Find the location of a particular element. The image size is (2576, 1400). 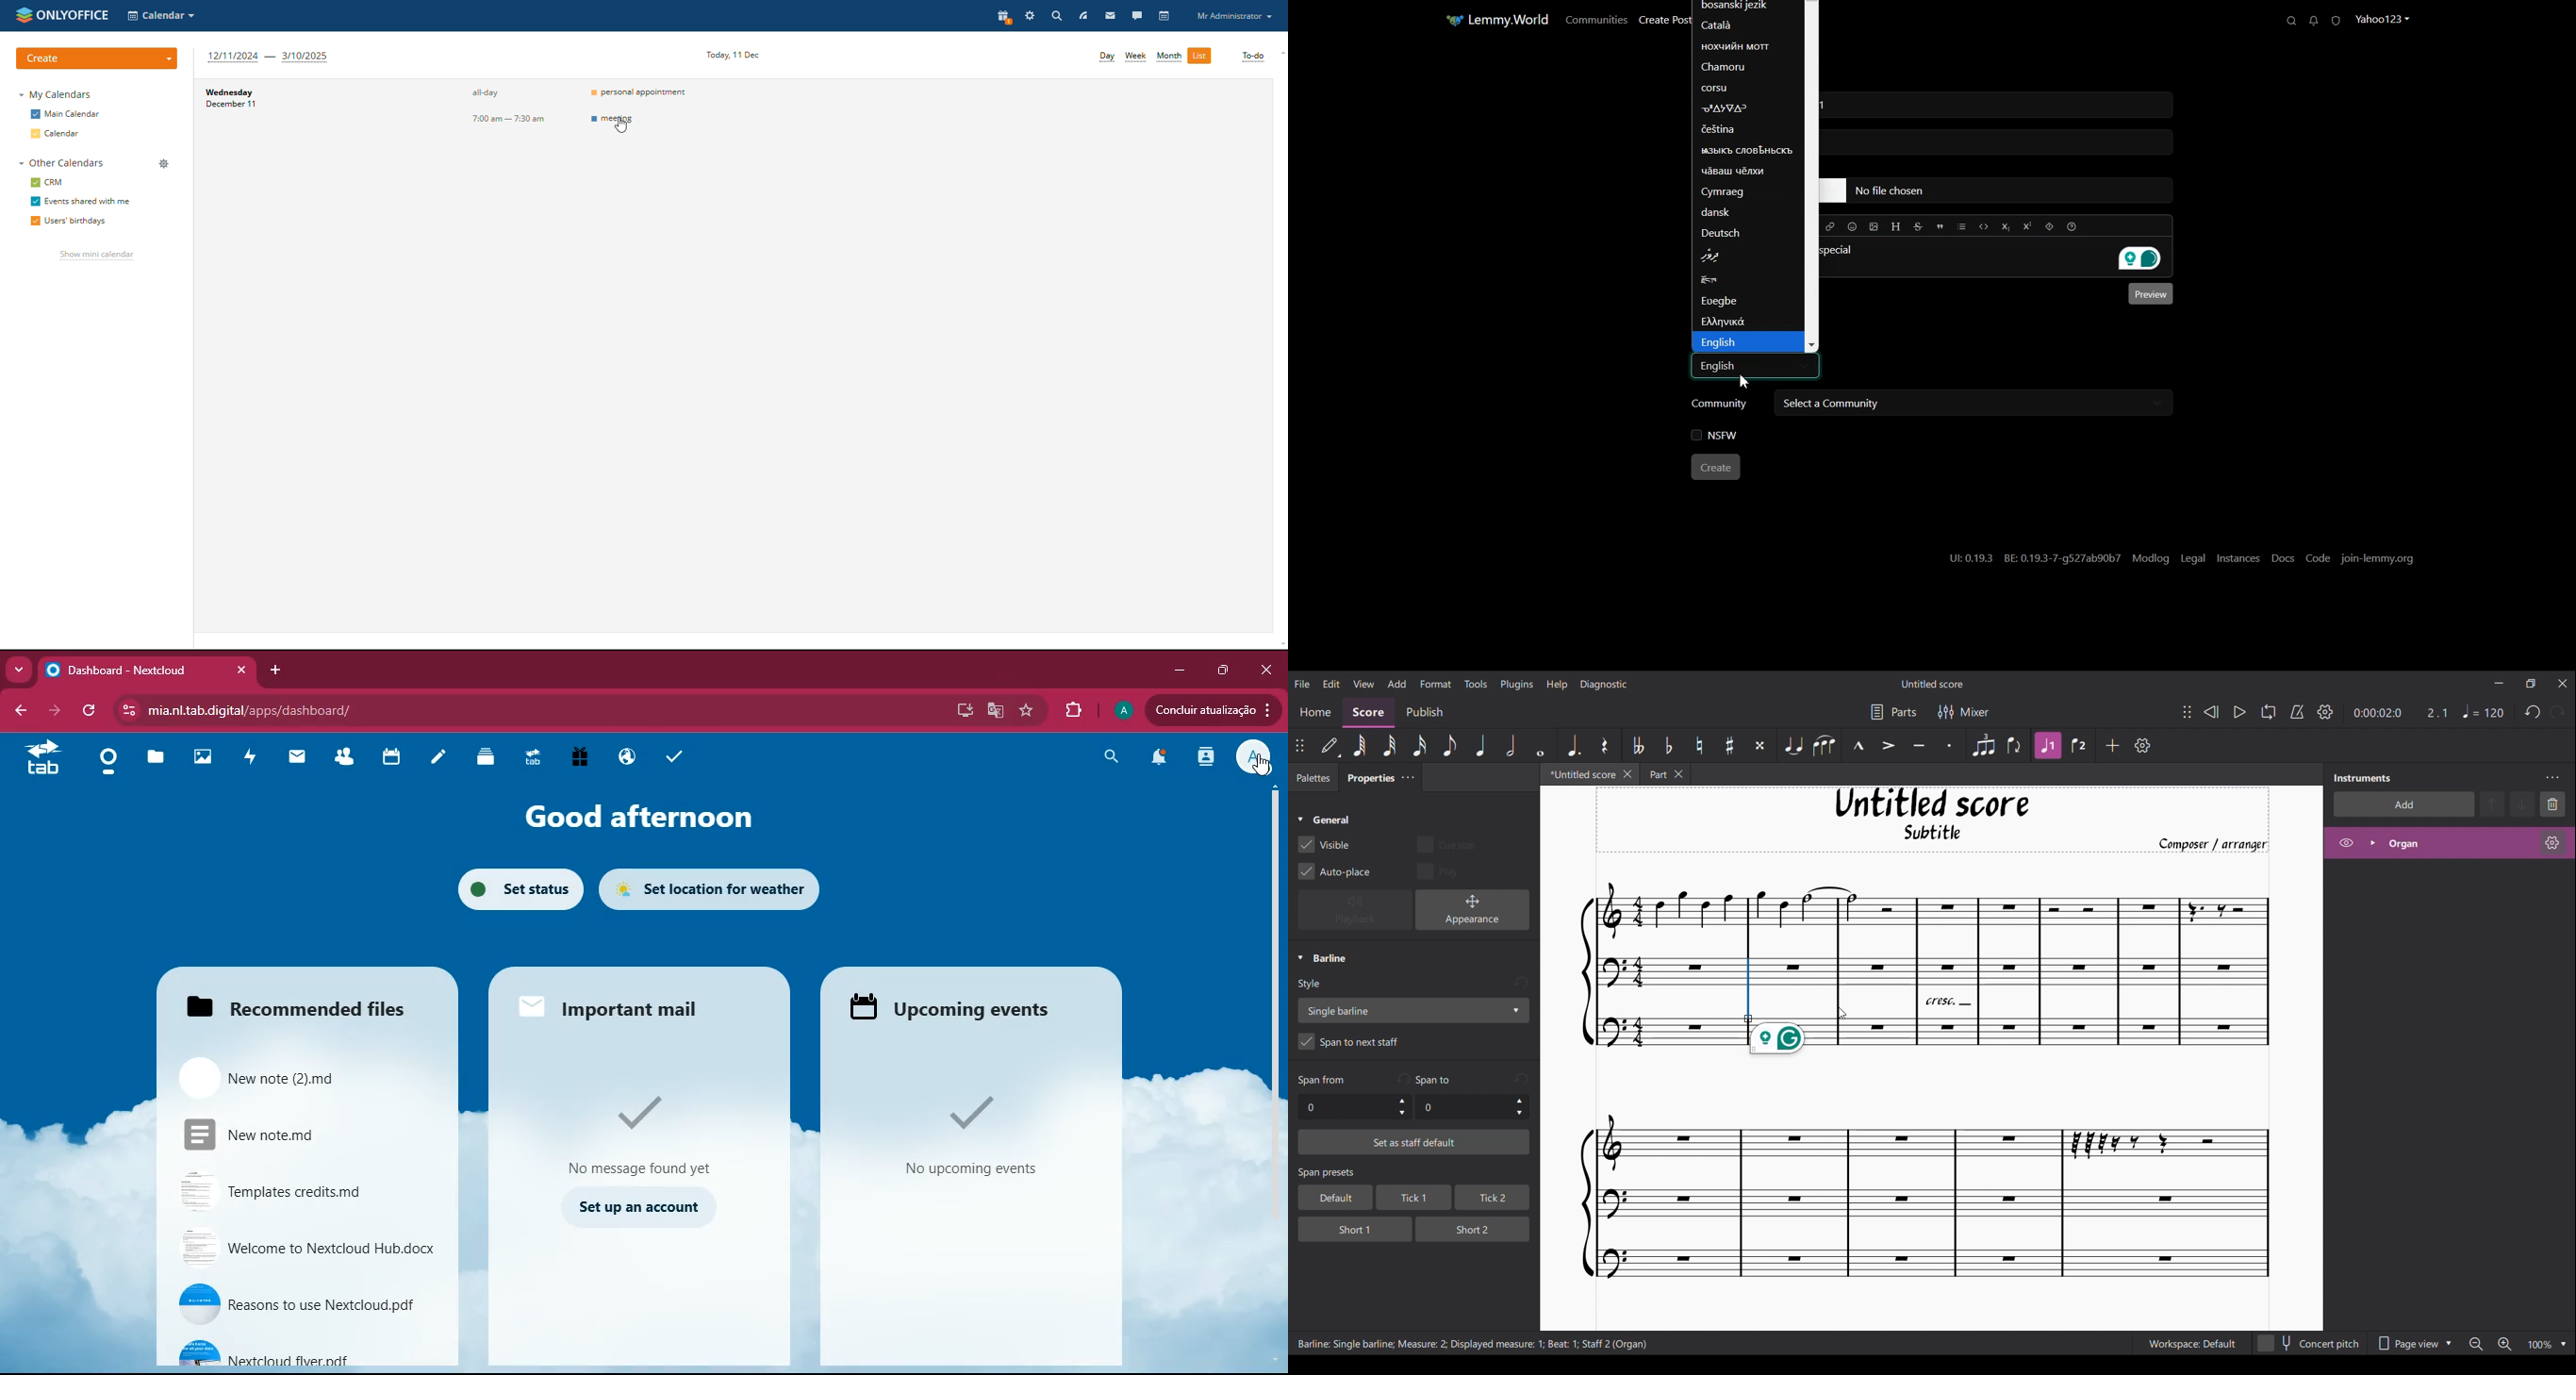

files is located at coordinates (158, 760).